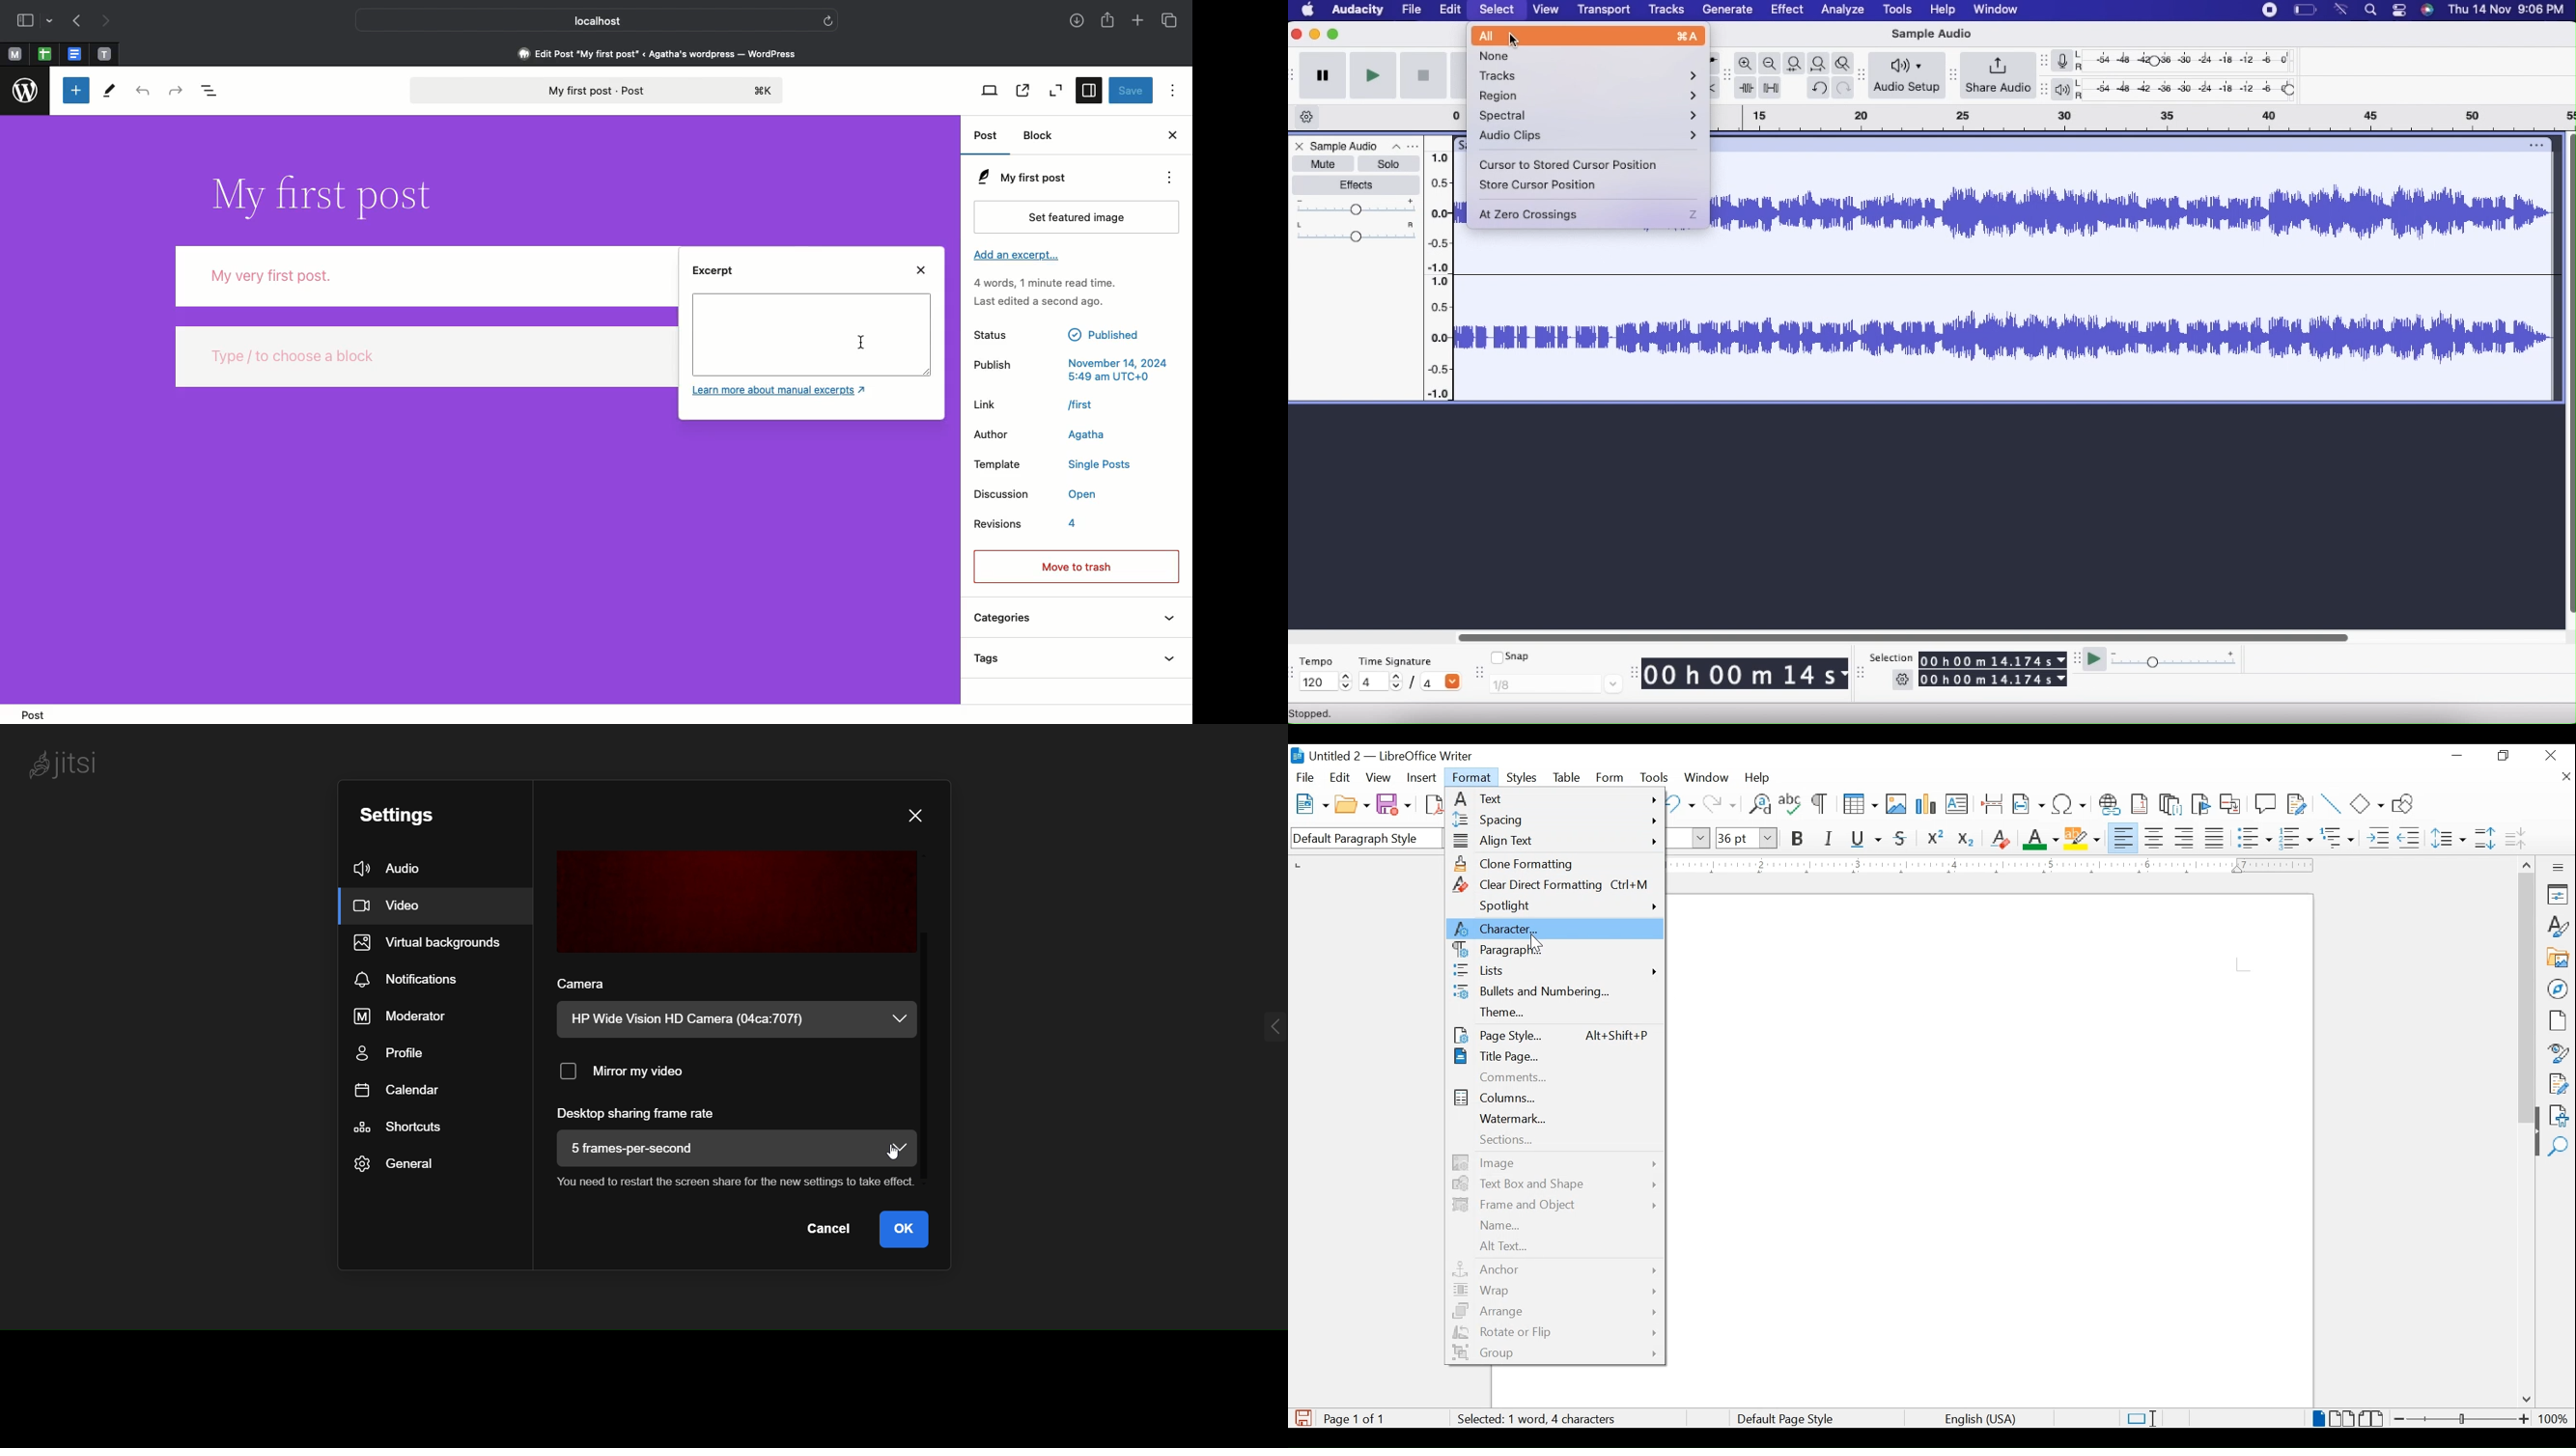 The image size is (2576, 1456). What do you see at coordinates (1567, 778) in the screenshot?
I see `table` at bounding box center [1567, 778].